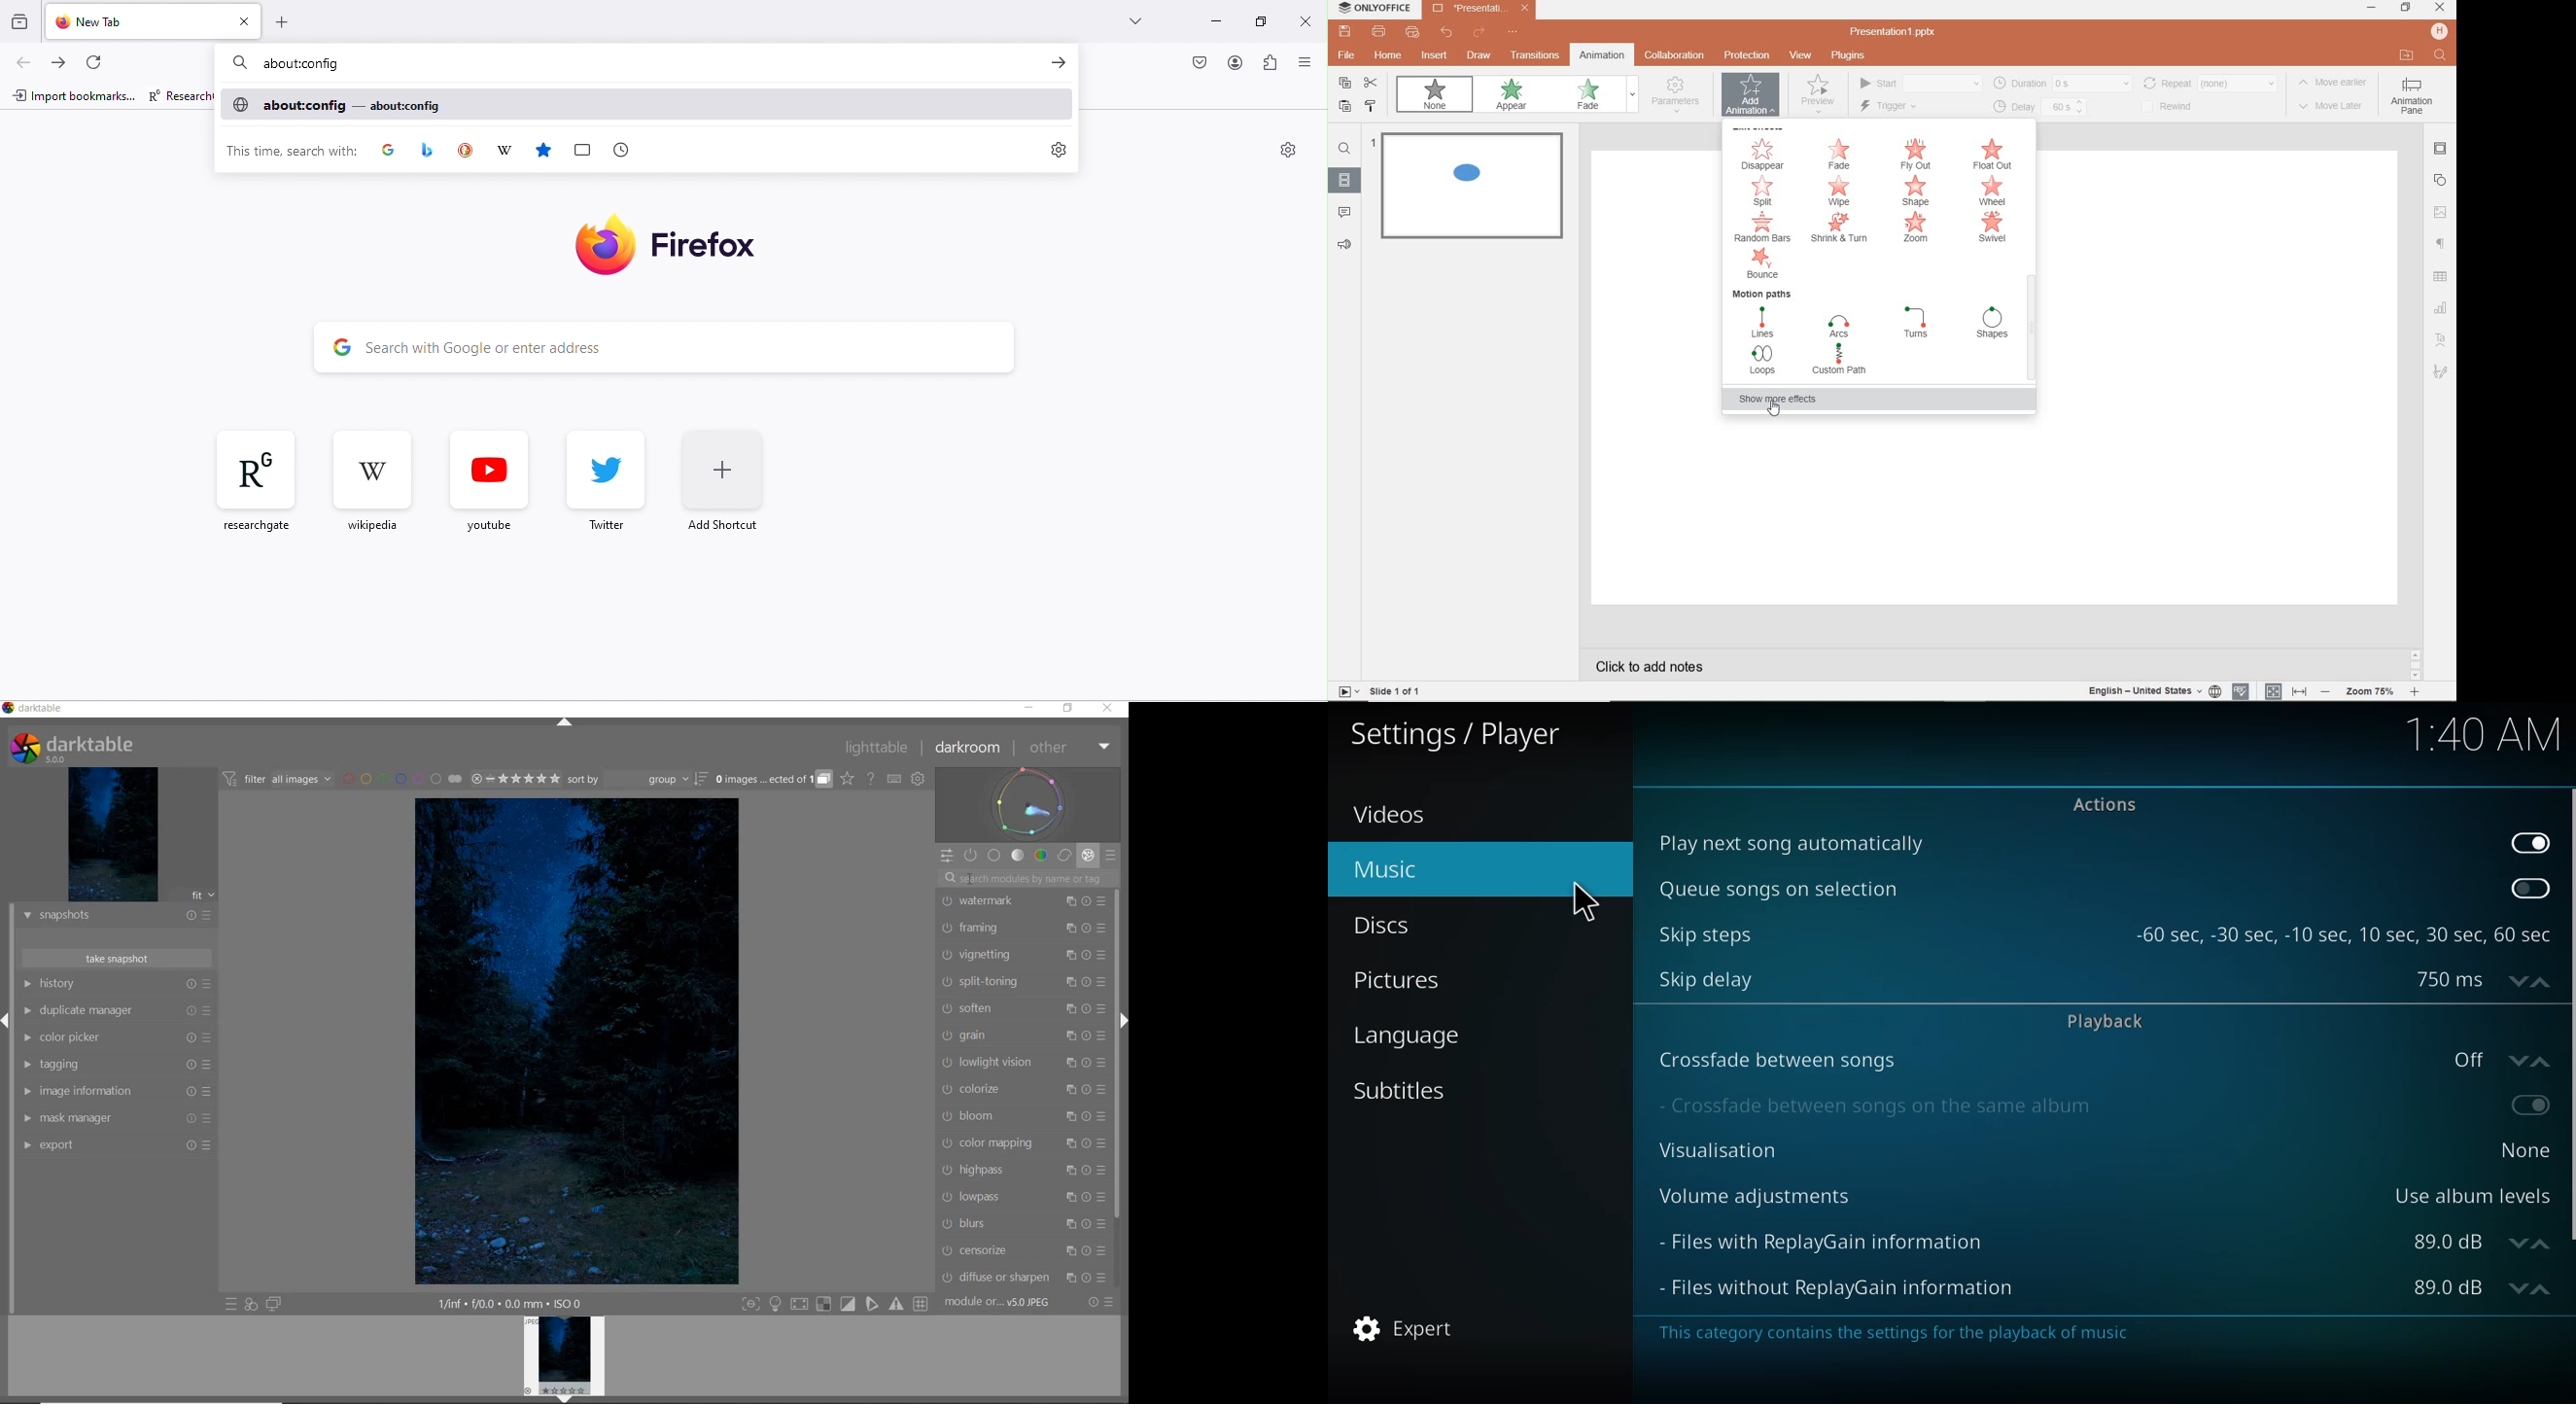  I want to click on trigger, so click(1907, 108).